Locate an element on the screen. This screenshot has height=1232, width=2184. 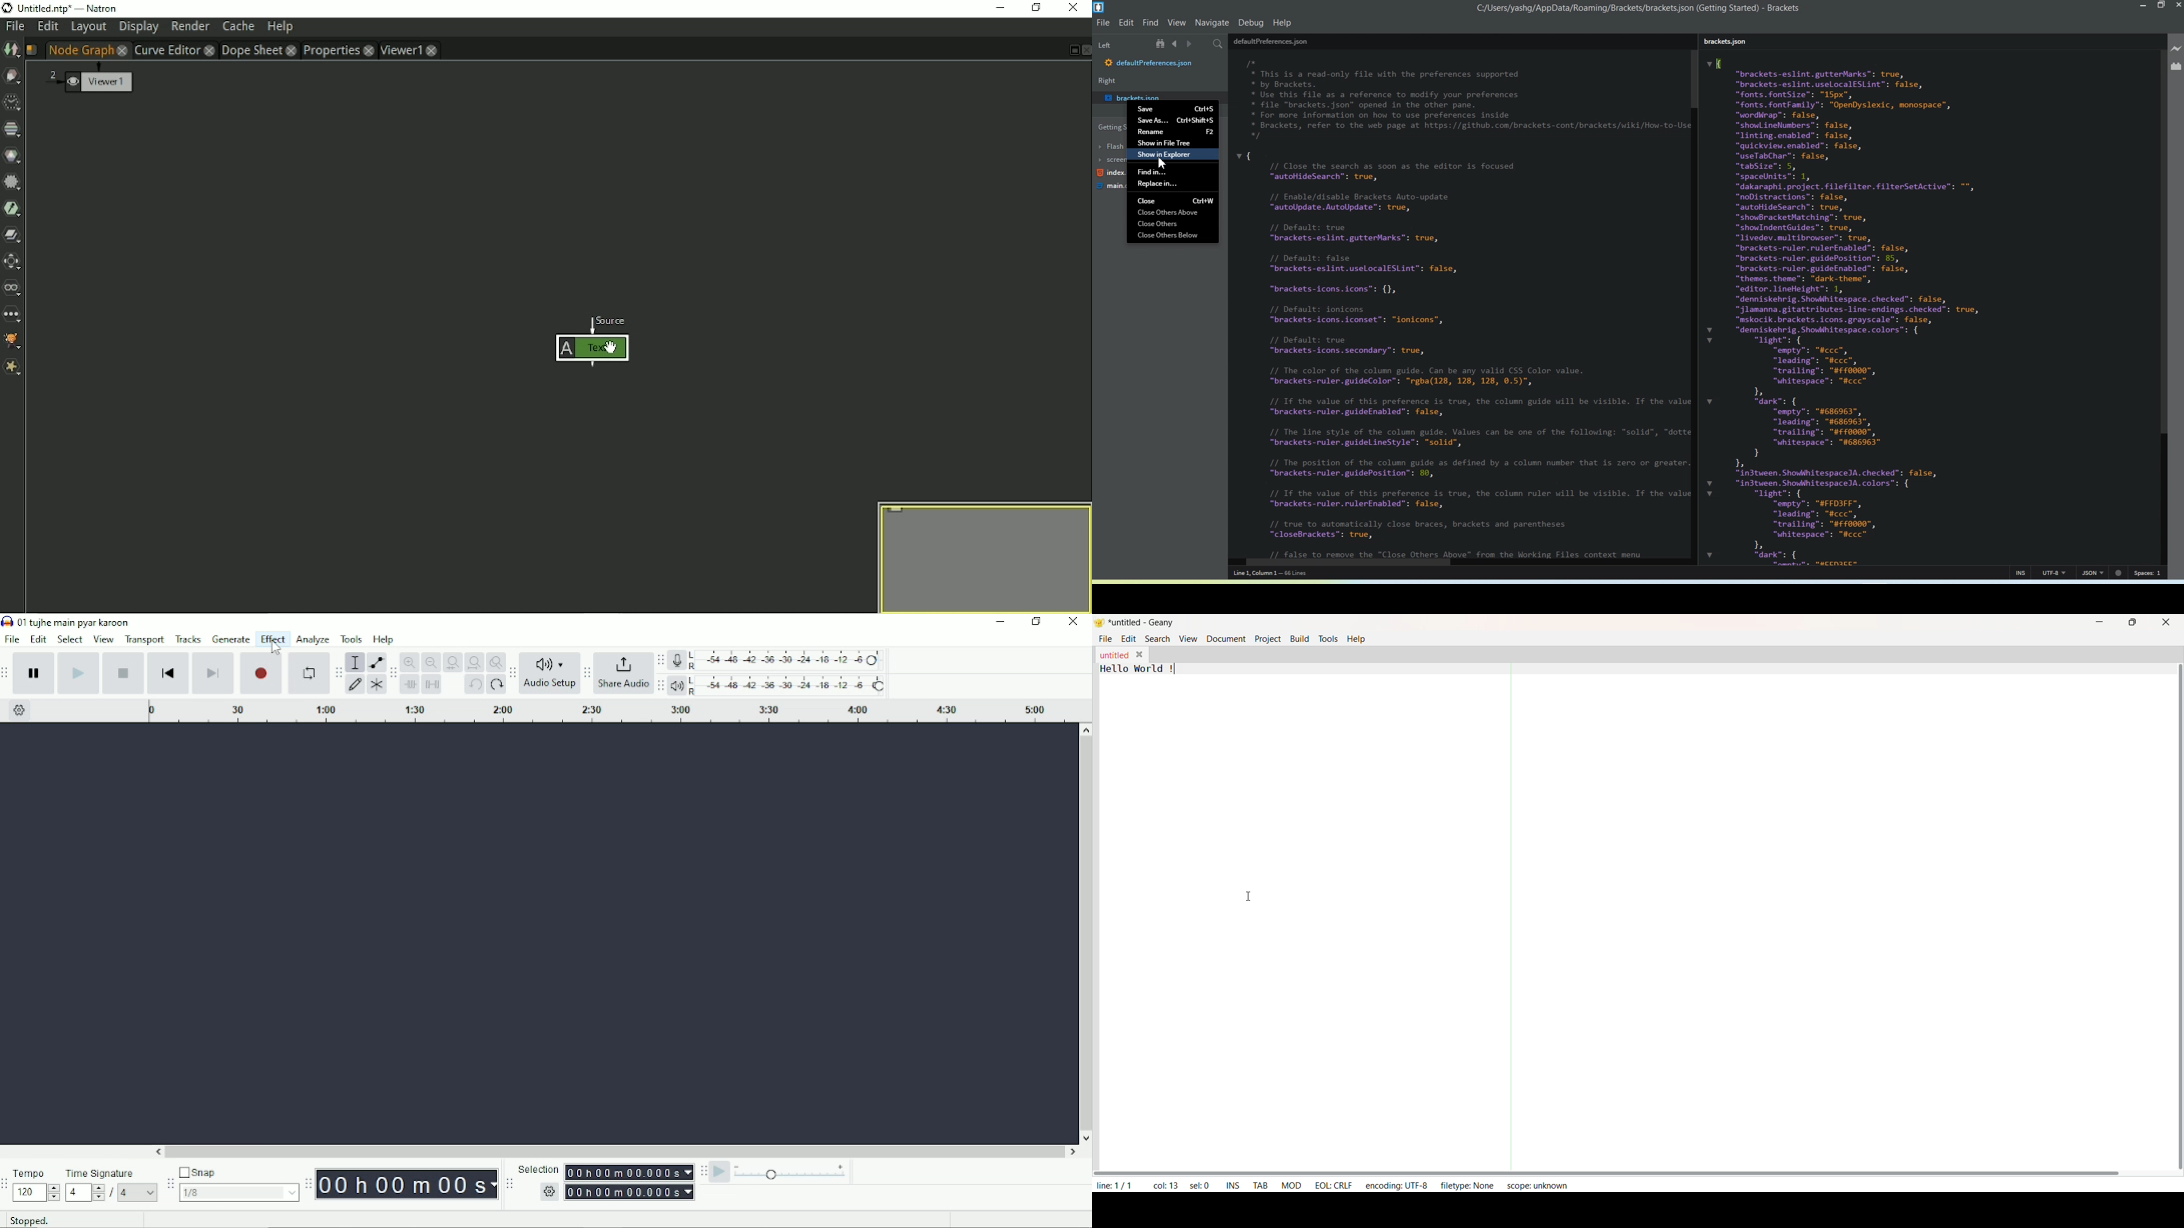
Extension Manager is located at coordinates (2175, 66).